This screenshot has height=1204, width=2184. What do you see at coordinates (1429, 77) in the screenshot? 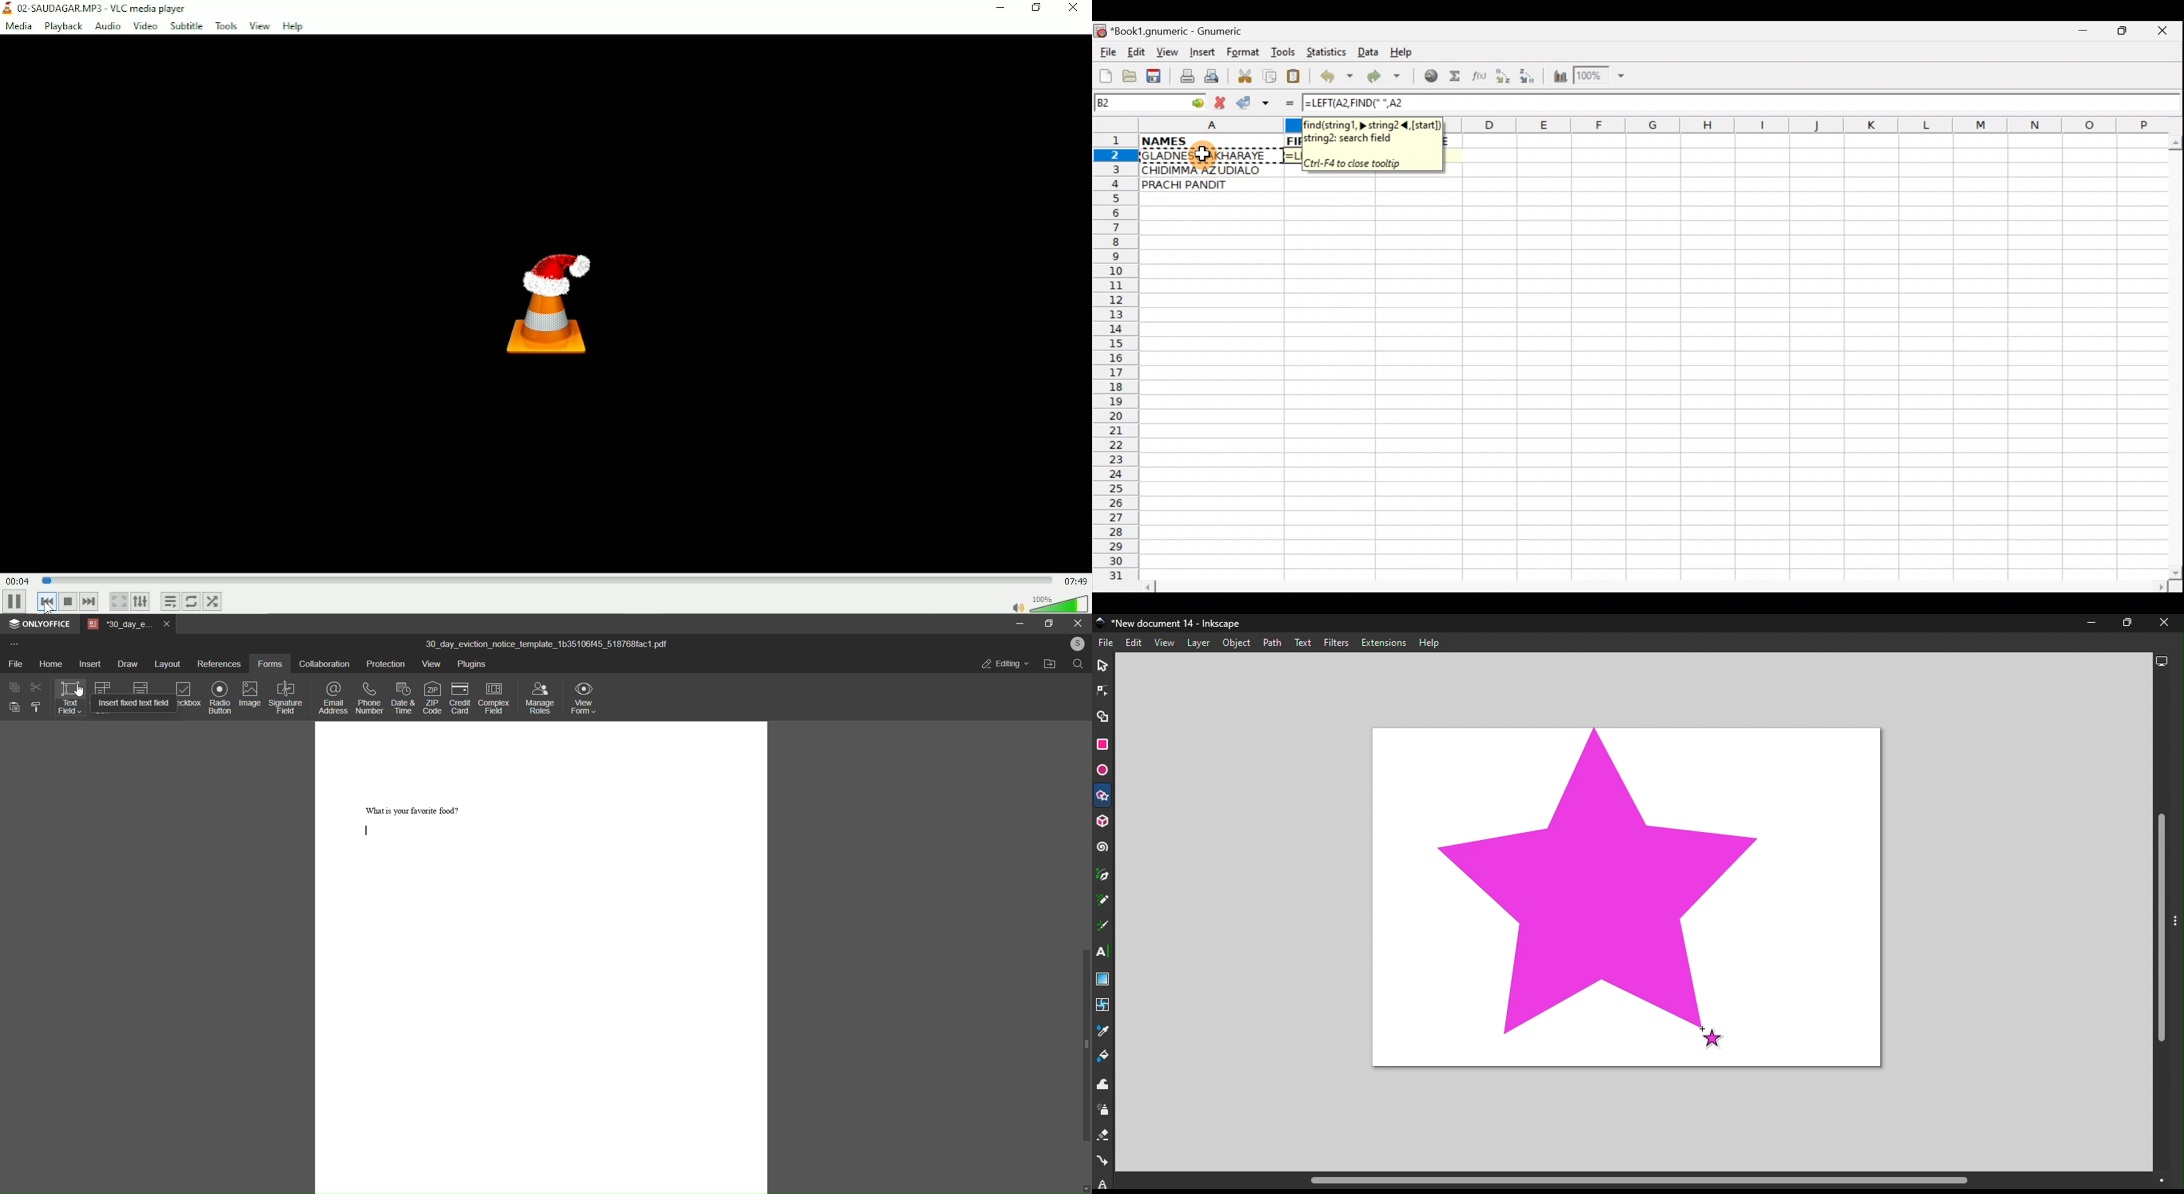
I see `Insert hyperlink` at bounding box center [1429, 77].